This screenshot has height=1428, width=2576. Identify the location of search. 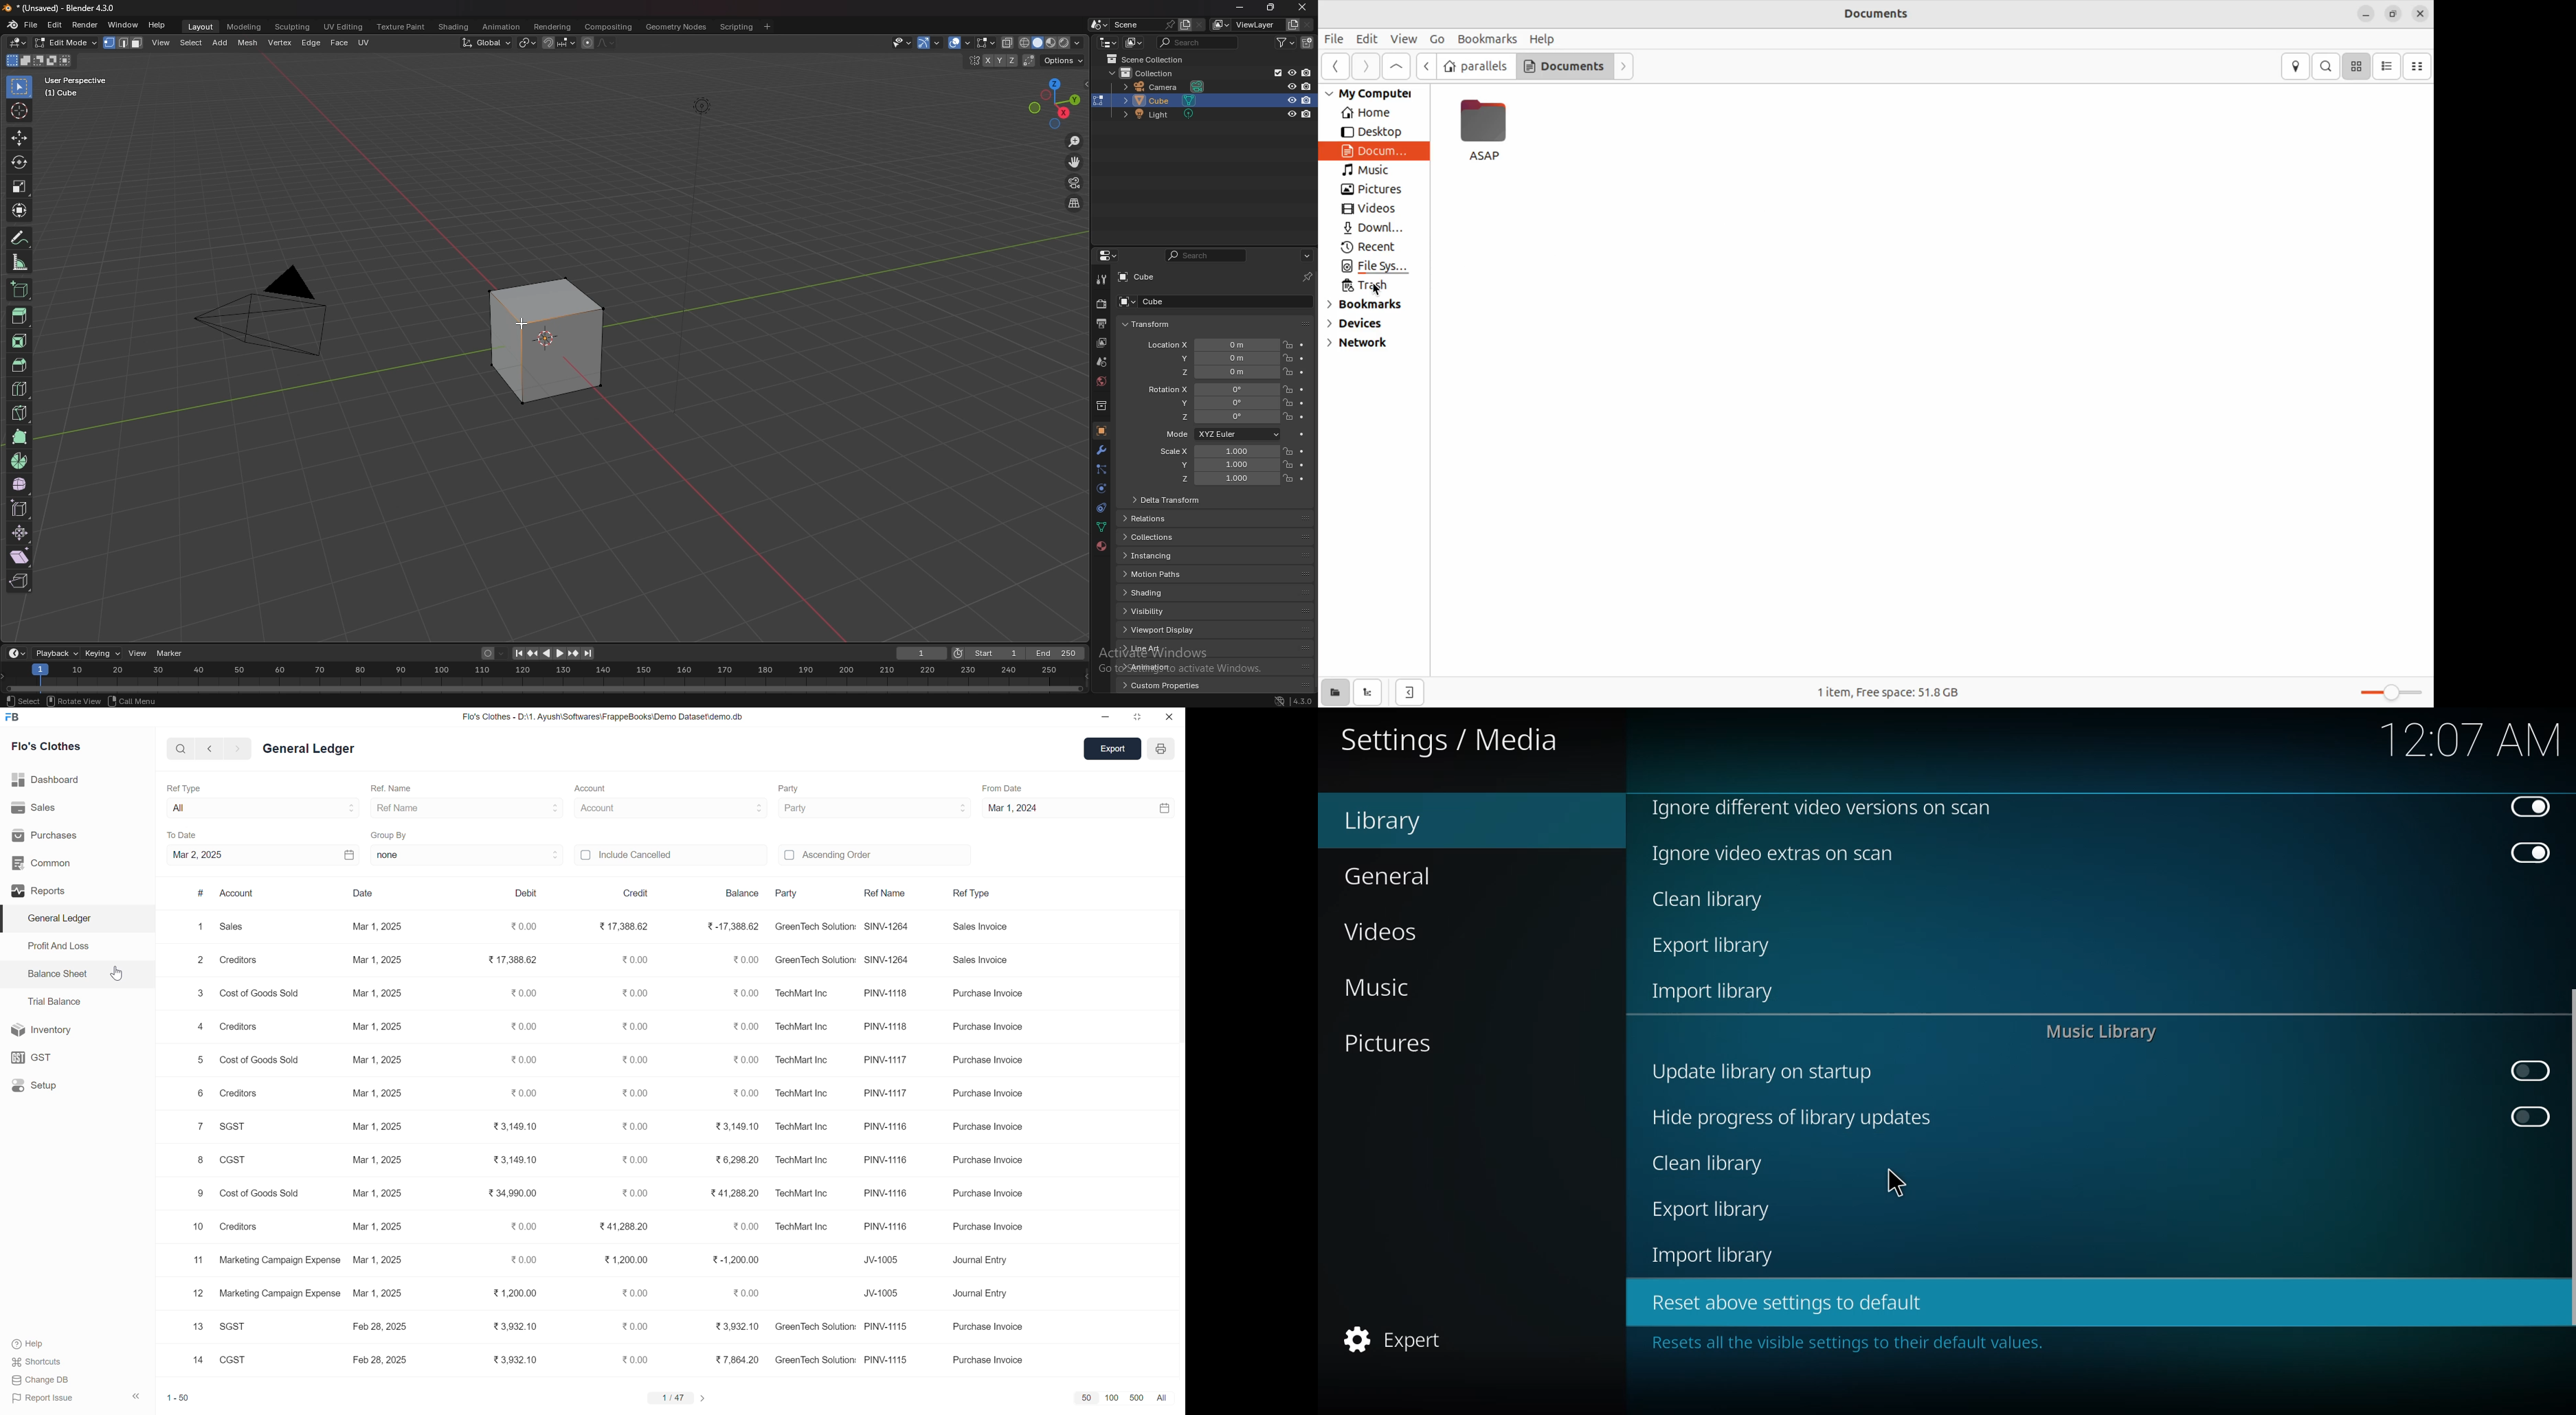
(179, 749).